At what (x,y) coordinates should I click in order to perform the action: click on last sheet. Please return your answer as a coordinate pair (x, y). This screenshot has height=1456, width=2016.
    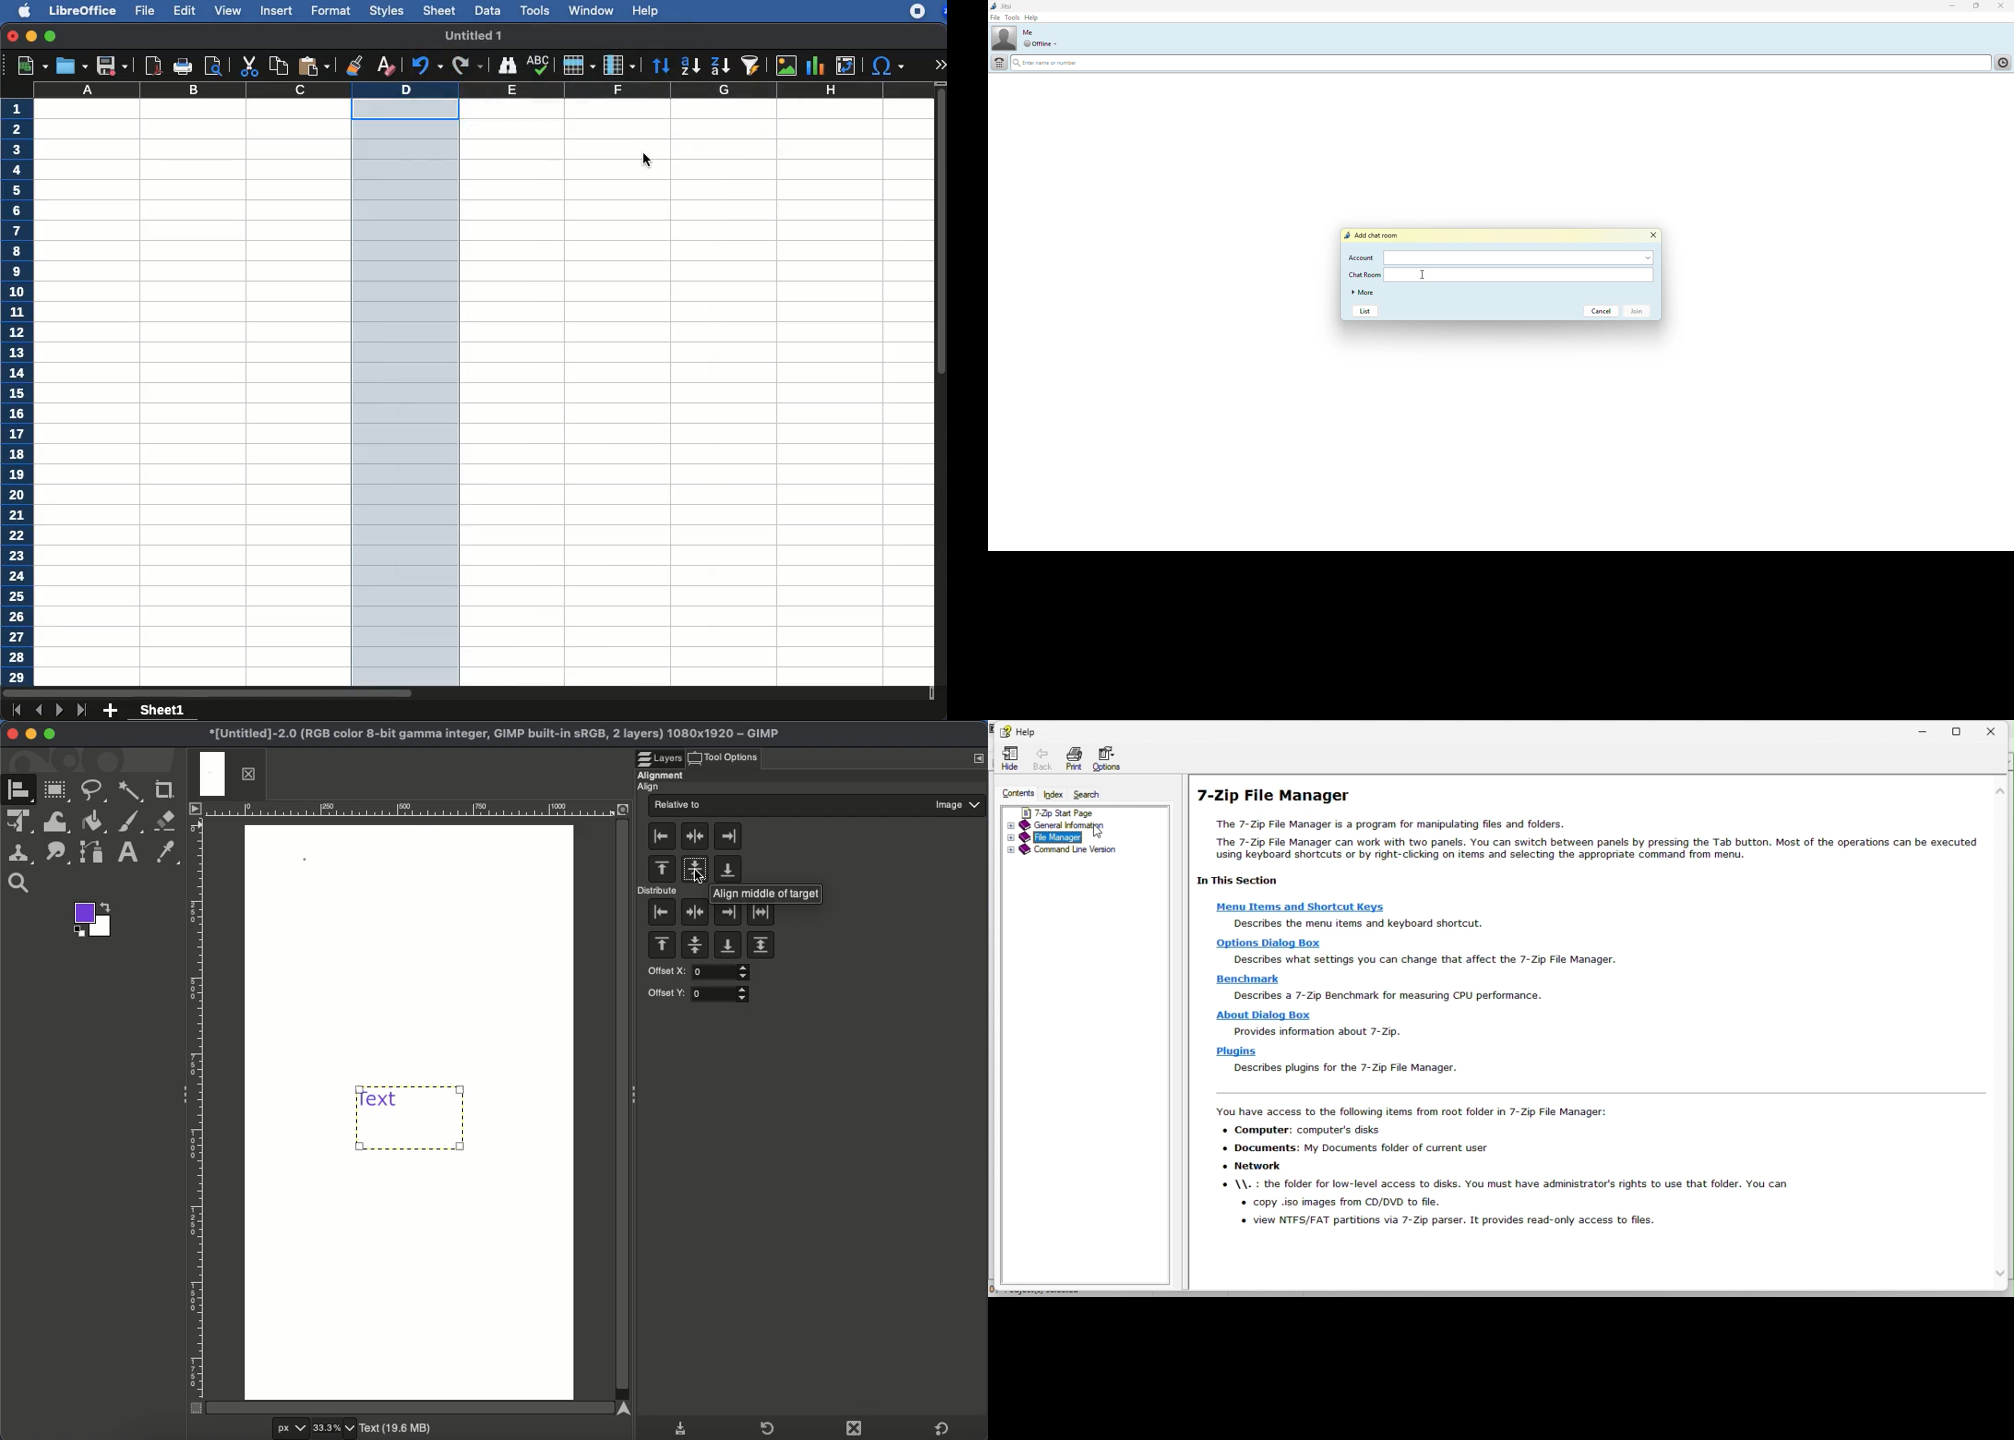
    Looking at the image, I should click on (83, 711).